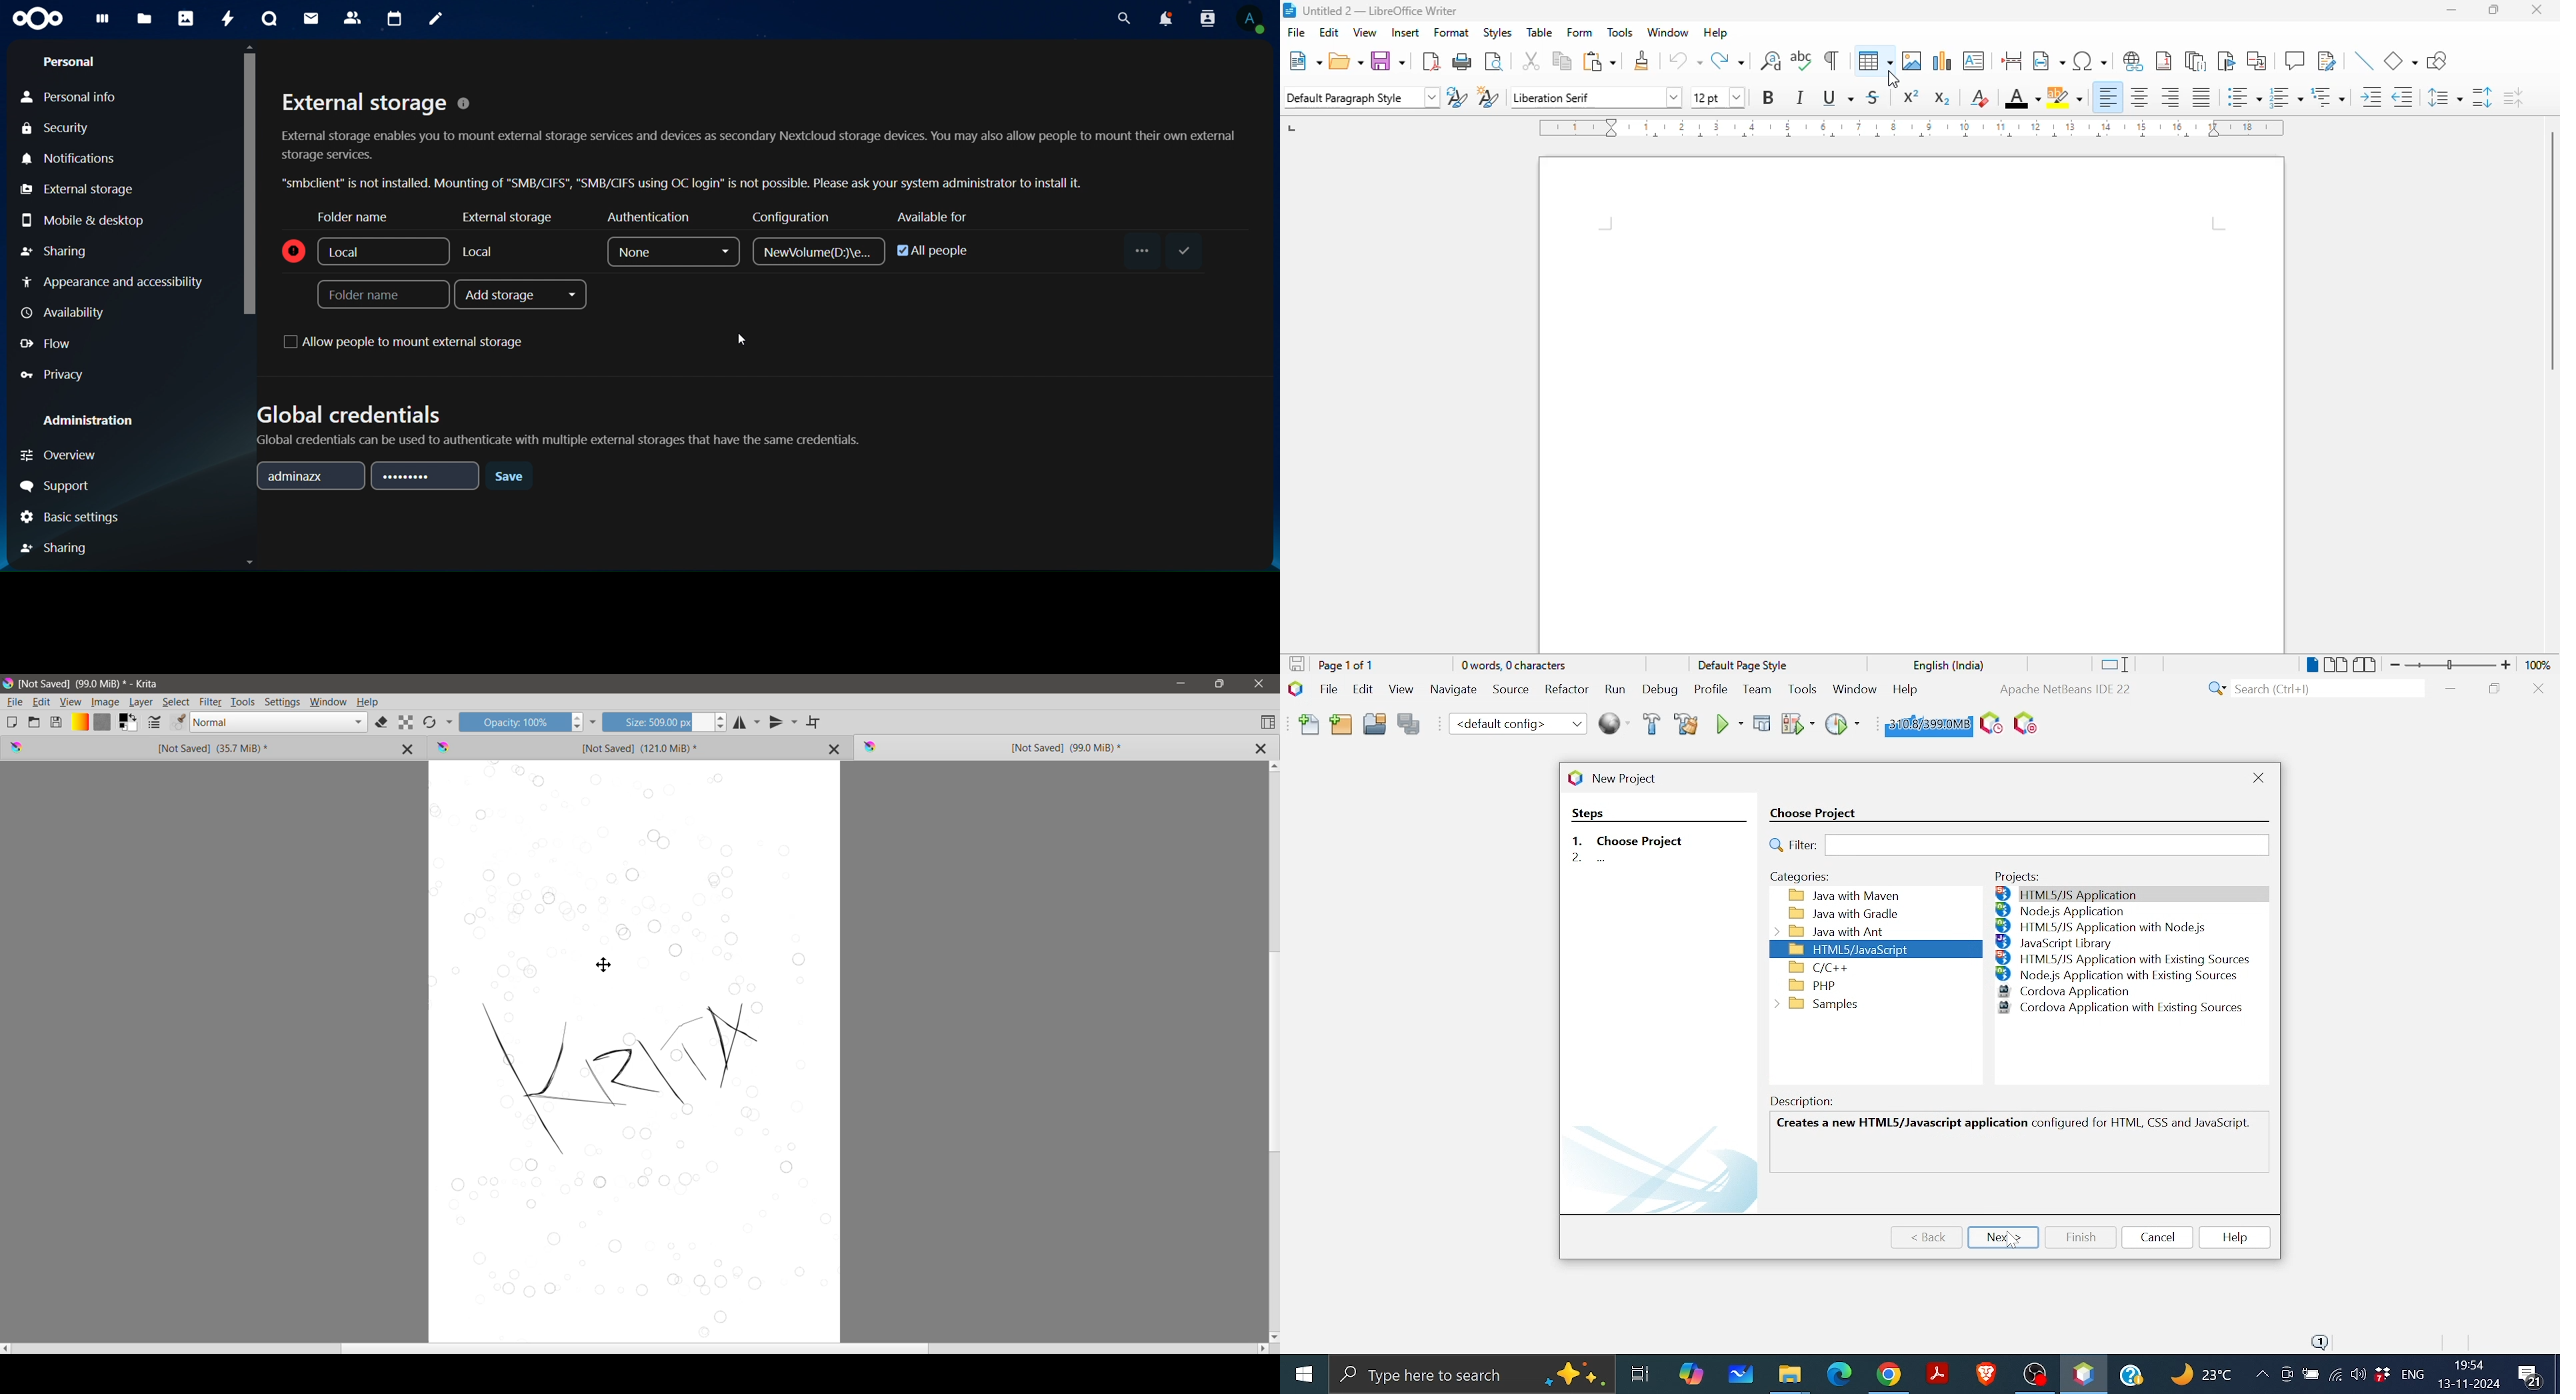 The image size is (2576, 1400). What do you see at coordinates (69, 159) in the screenshot?
I see `notifications` at bounding box center [69, 159].